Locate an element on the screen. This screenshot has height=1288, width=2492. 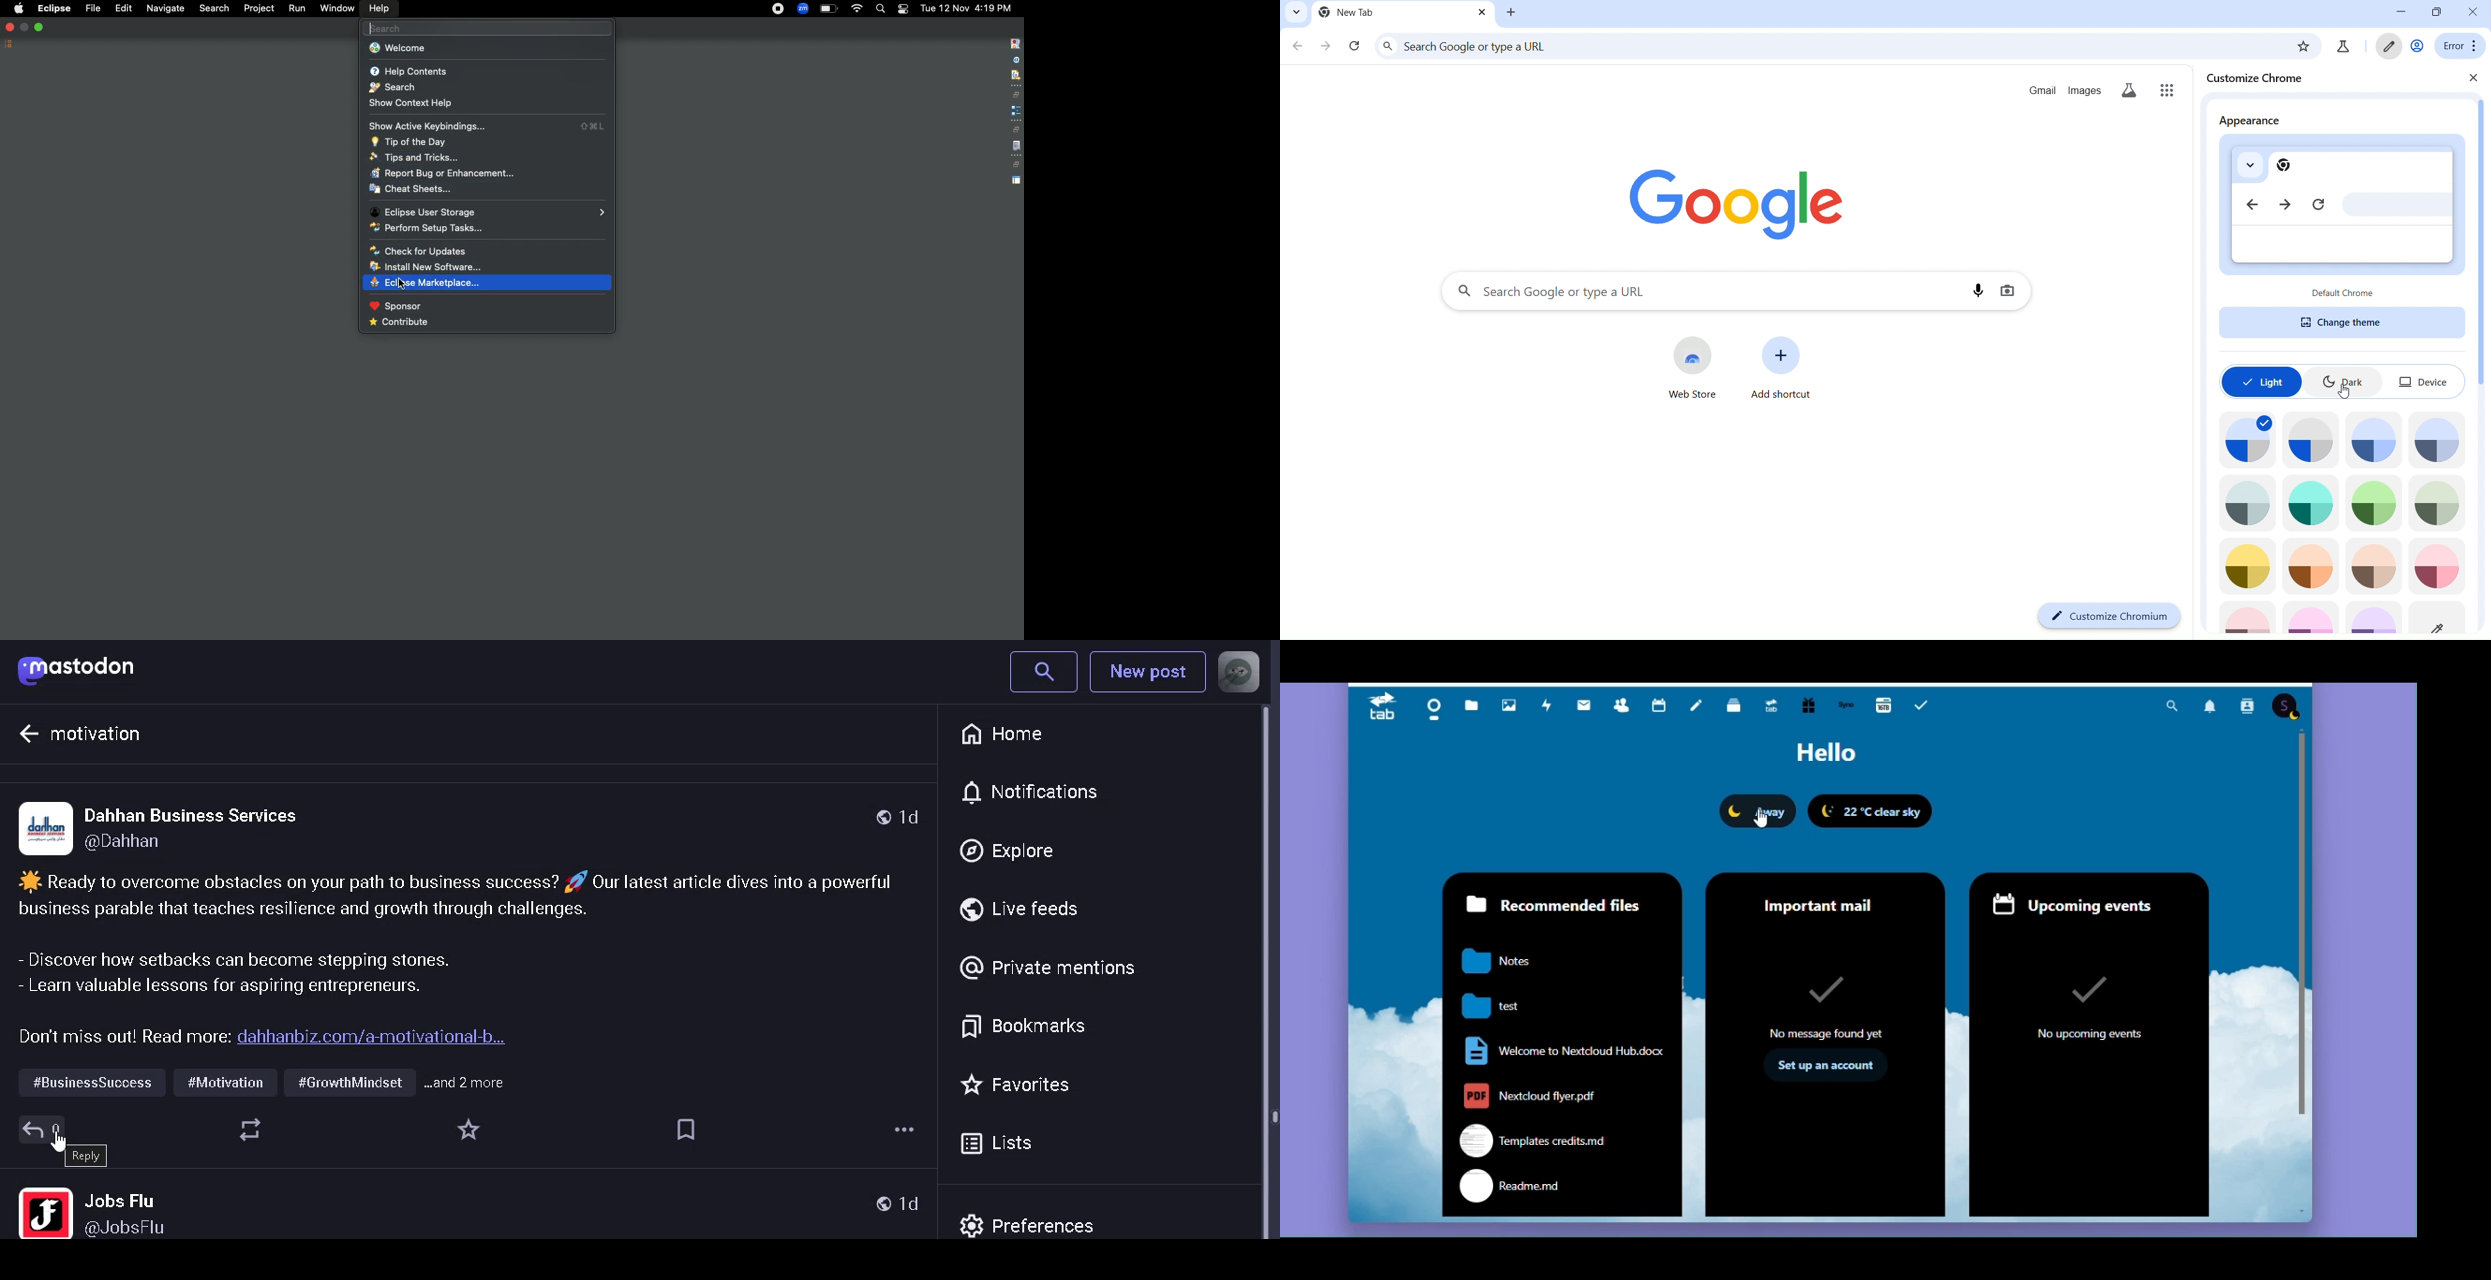
Notification is located at coordinates (2209, 708).